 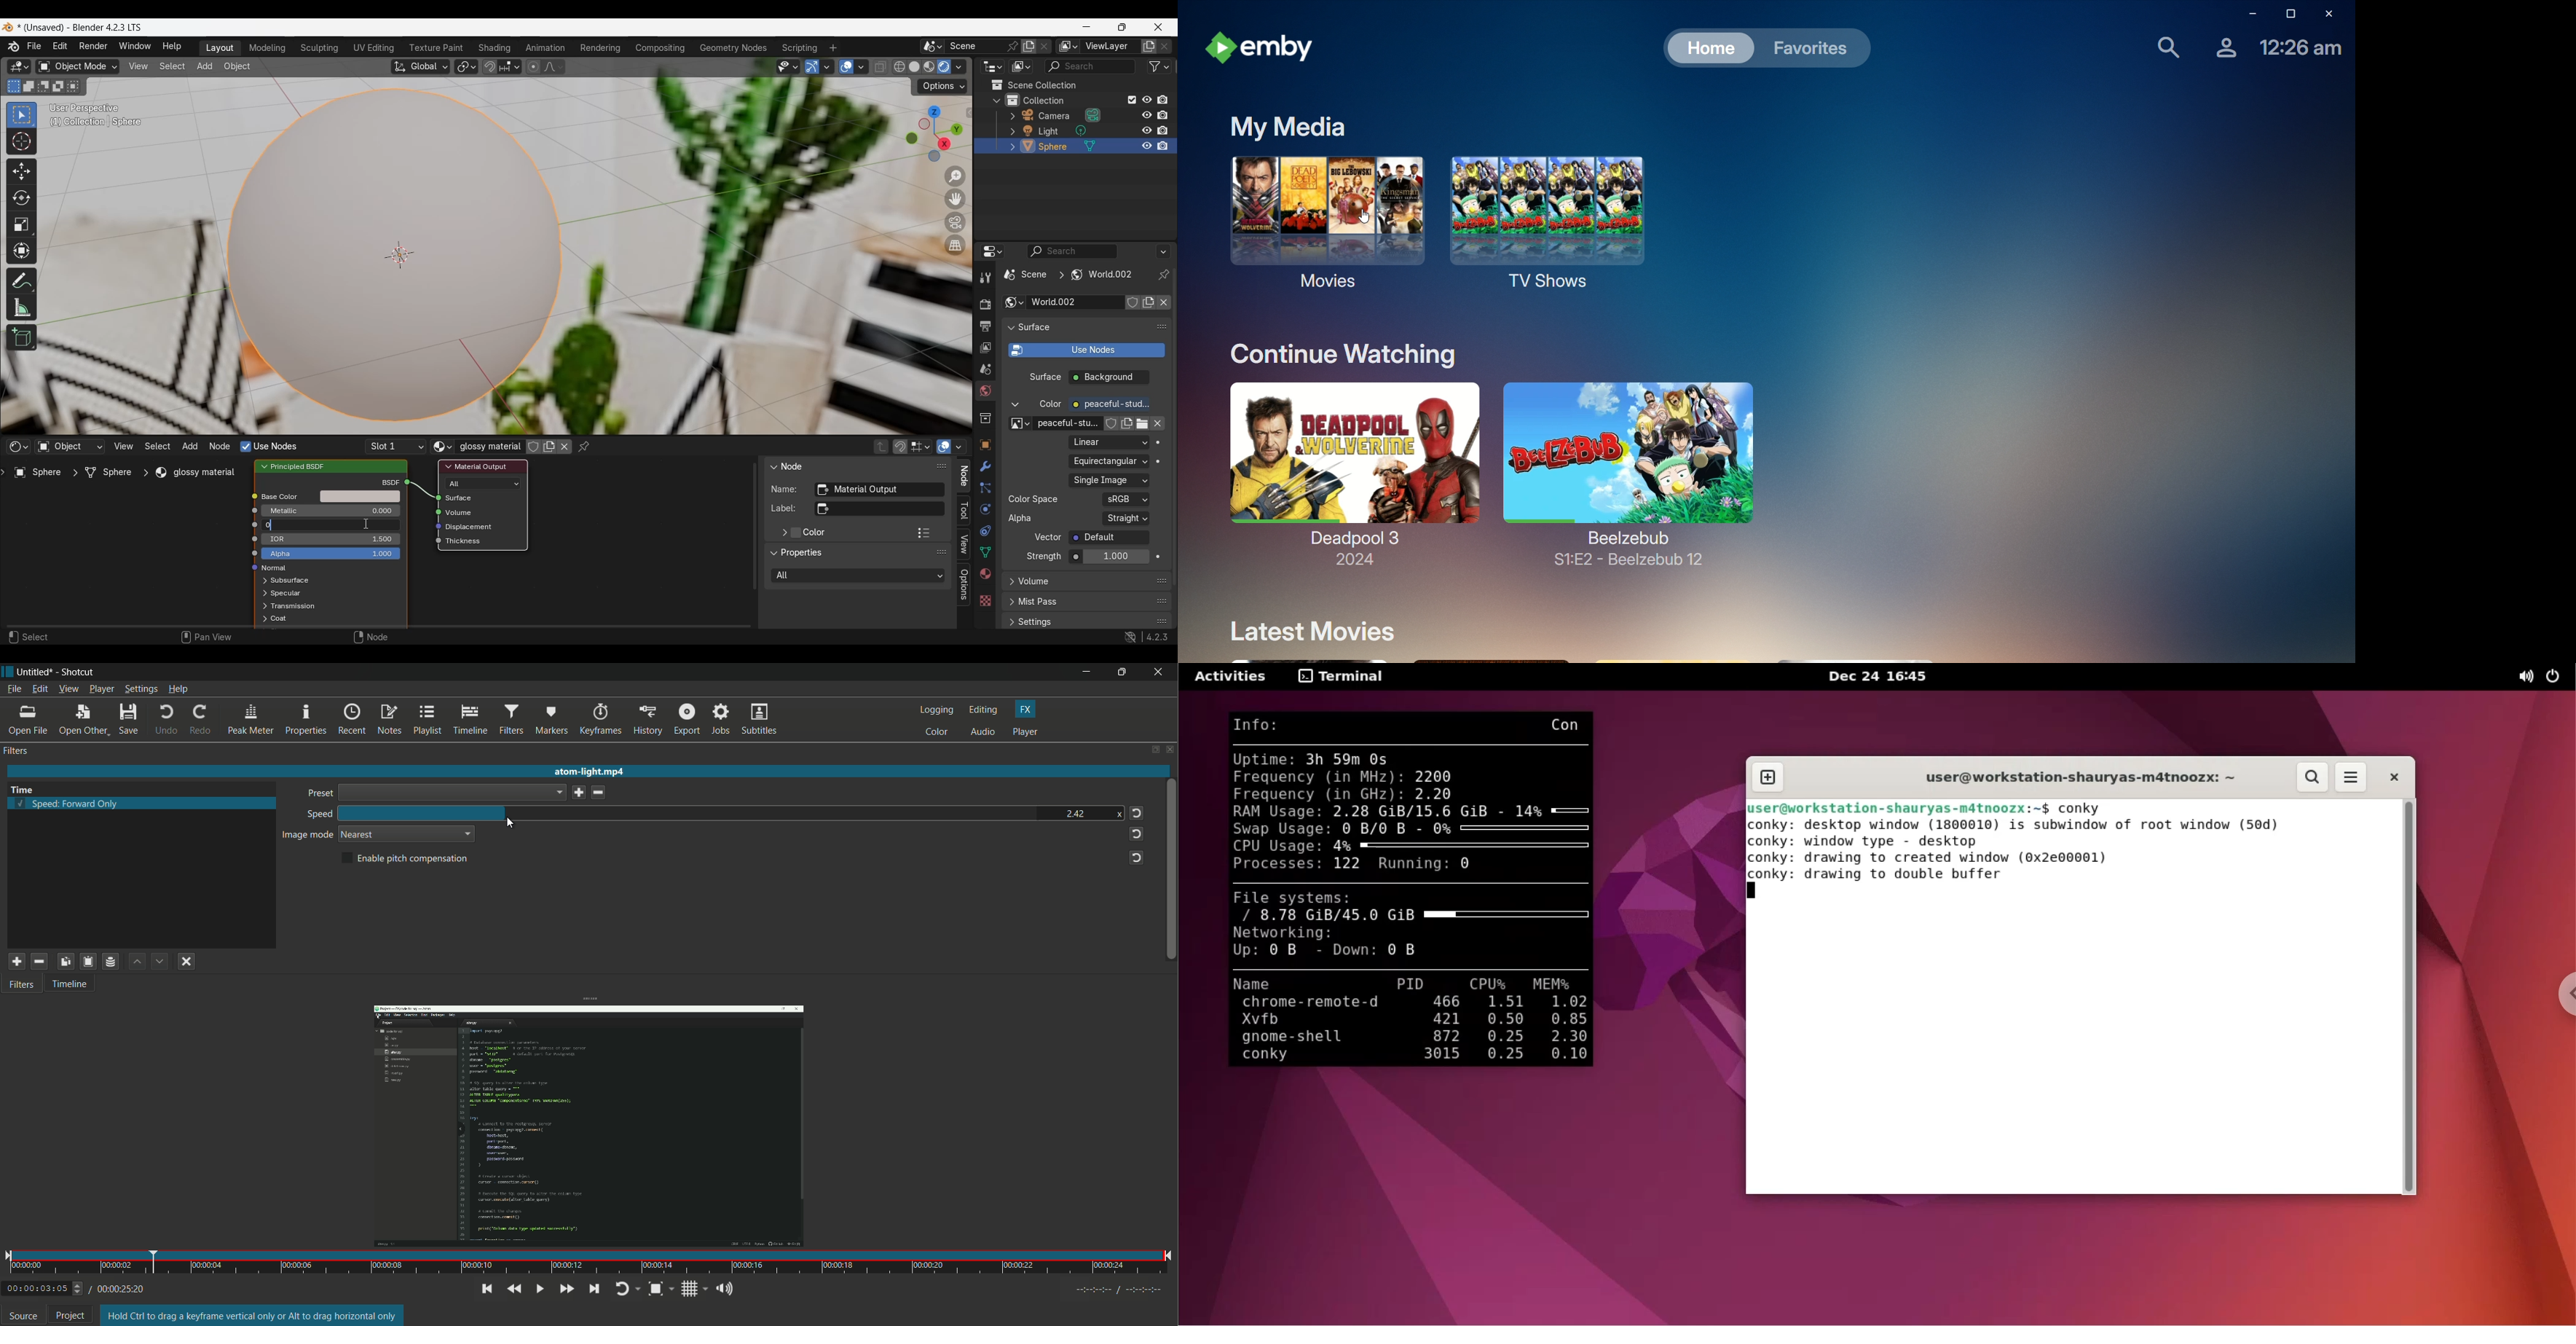 I want to click on Show gizmo, so click(x=812, y=67).